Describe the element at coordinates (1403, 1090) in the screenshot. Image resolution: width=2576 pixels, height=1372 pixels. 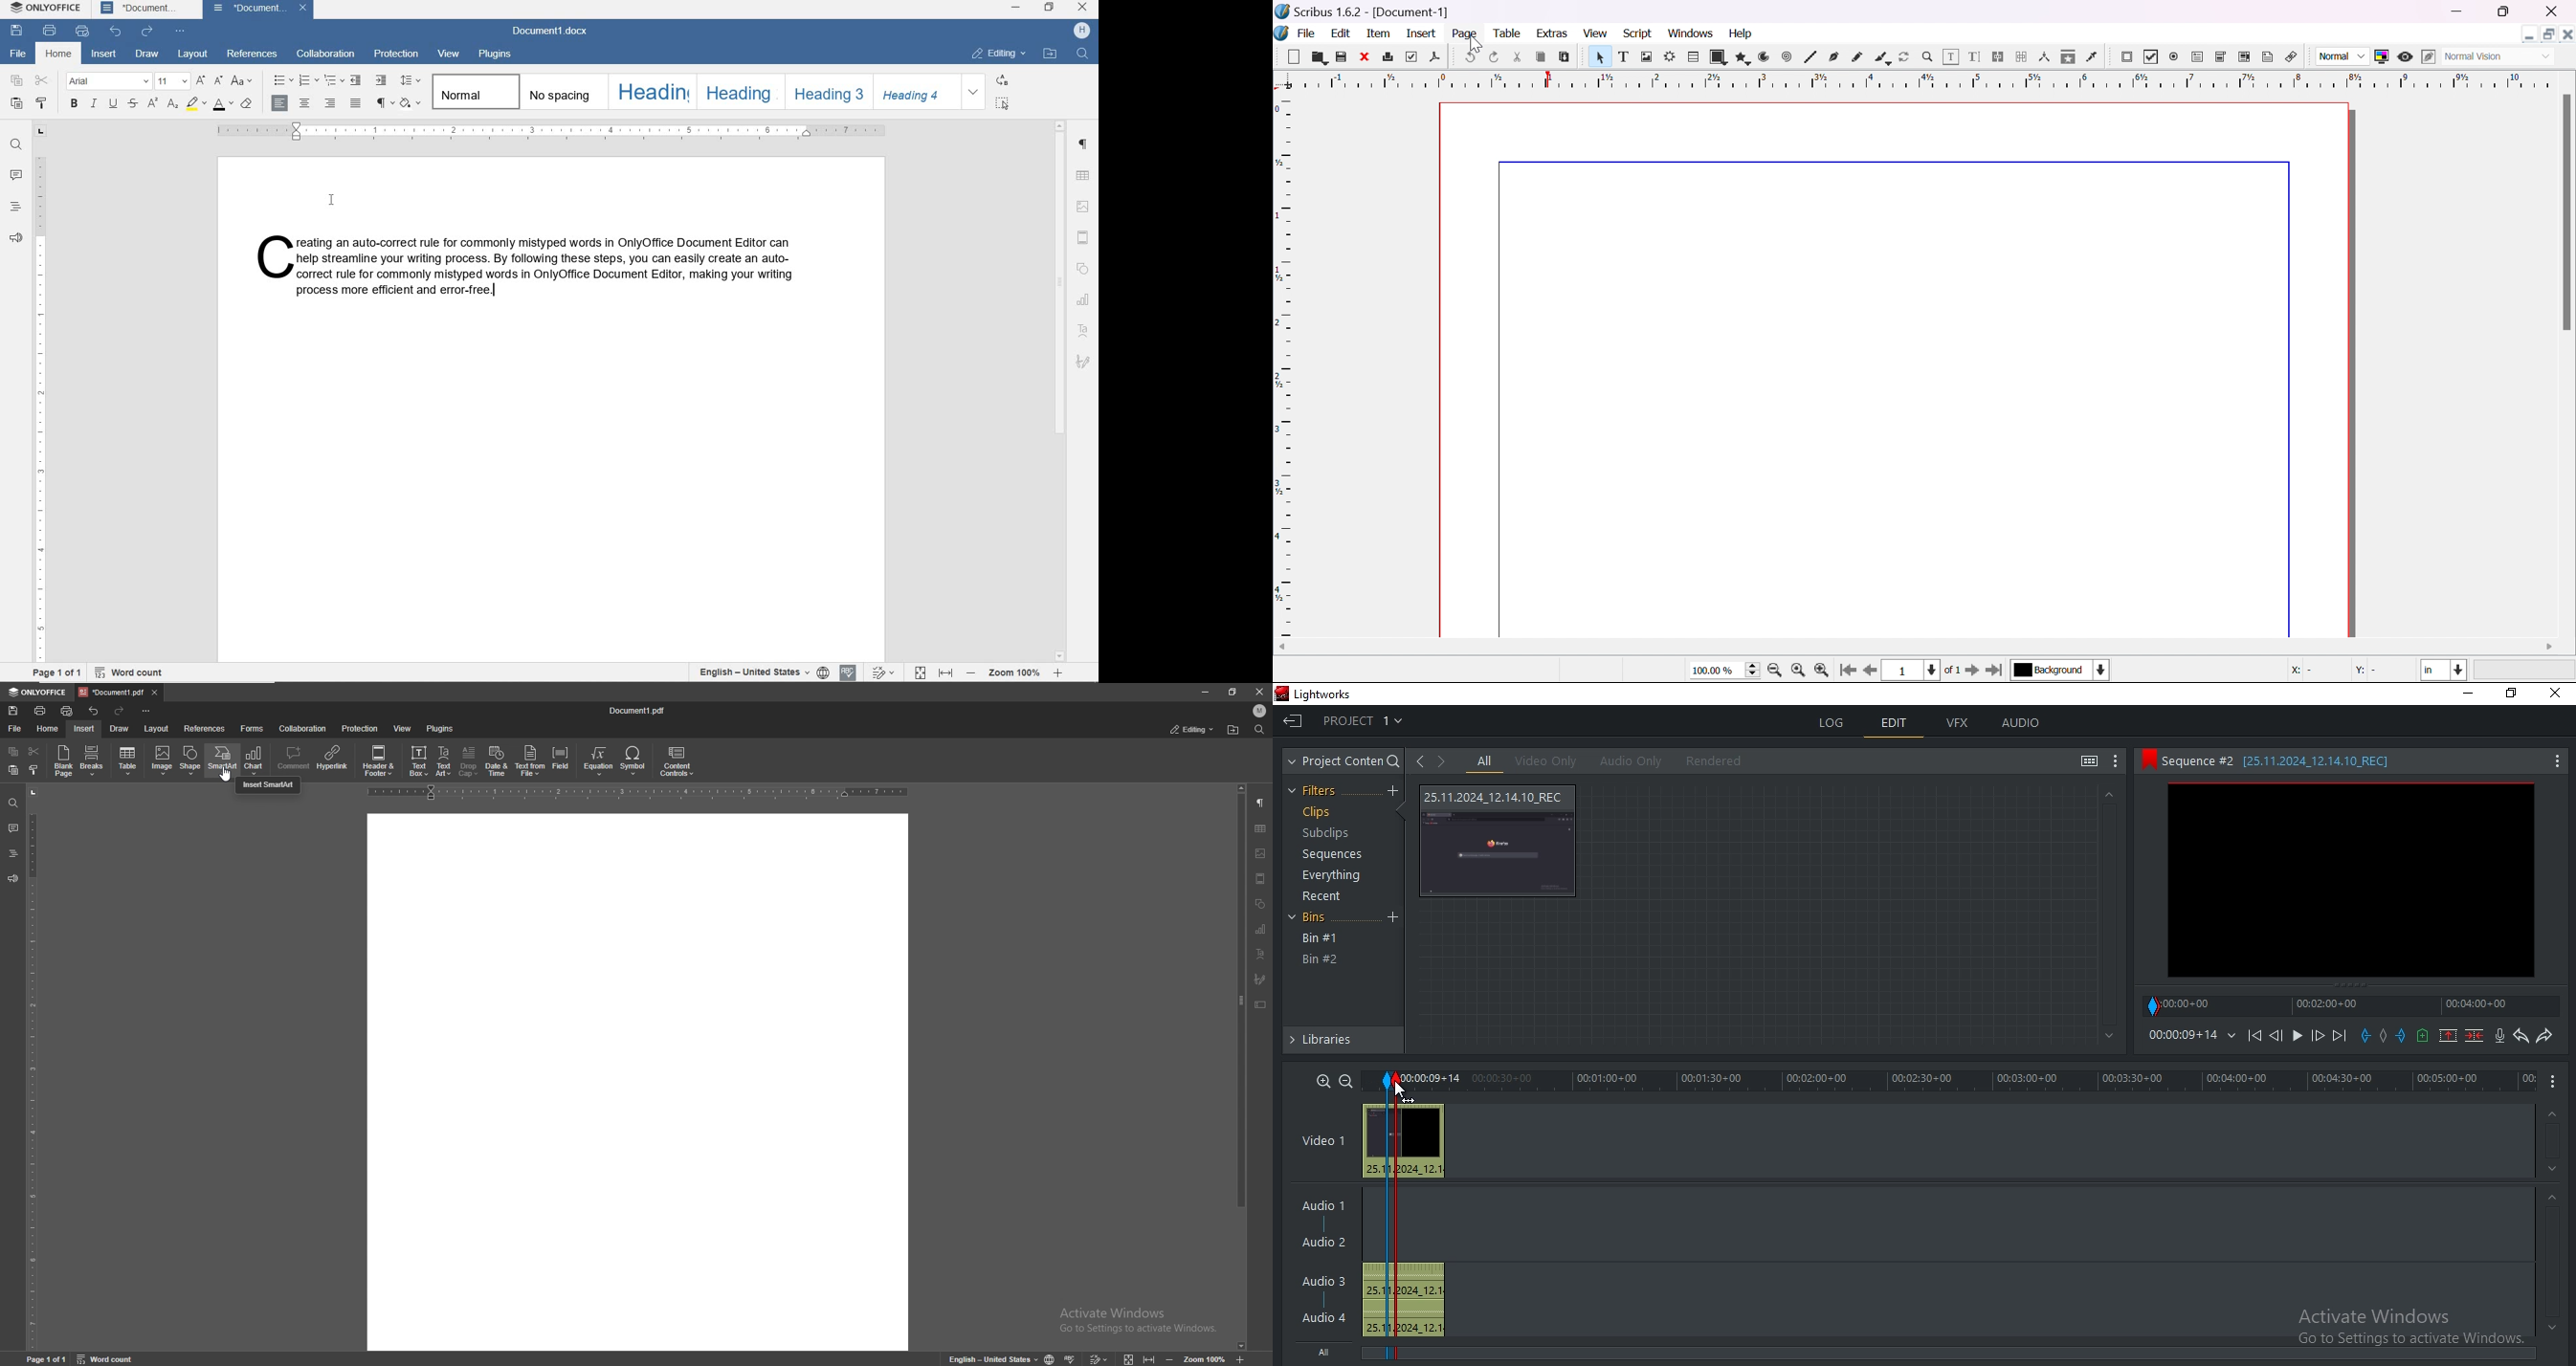
I see `Cursor` at that location.